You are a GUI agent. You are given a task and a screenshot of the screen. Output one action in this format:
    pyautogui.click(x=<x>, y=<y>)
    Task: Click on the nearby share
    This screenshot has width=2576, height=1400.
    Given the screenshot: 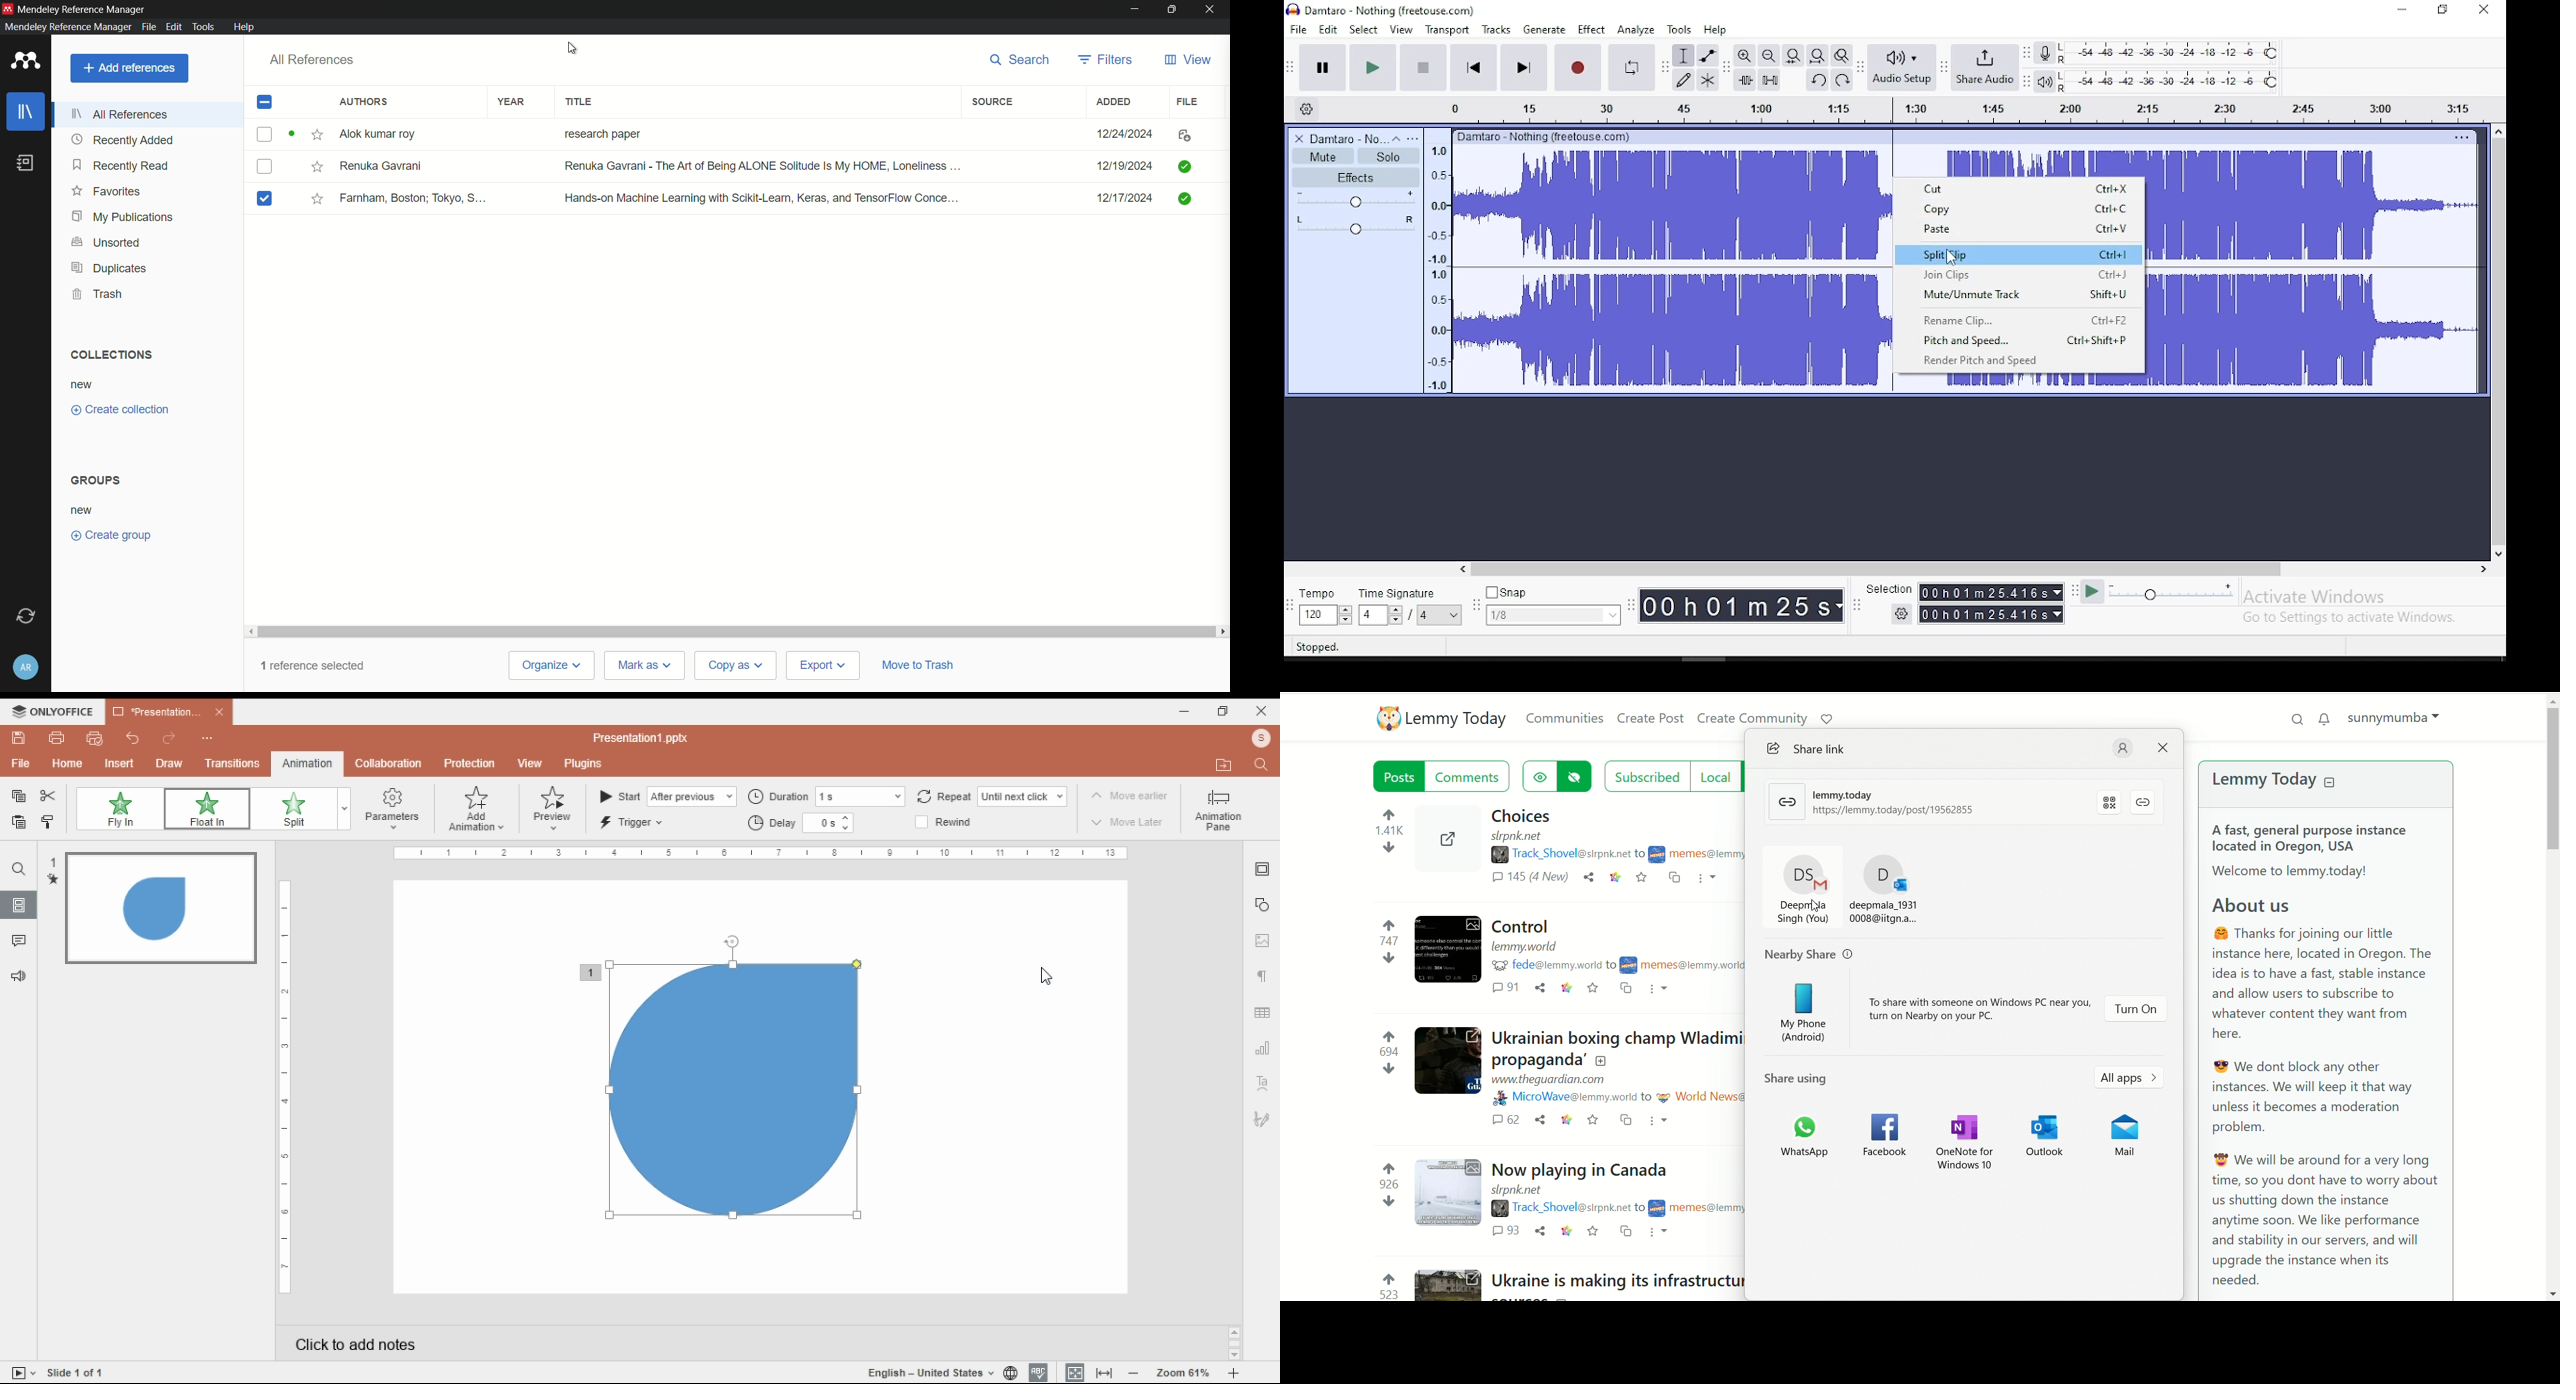 What is the action you would take?
    pyautogui.click(x=1807, y=955)
    